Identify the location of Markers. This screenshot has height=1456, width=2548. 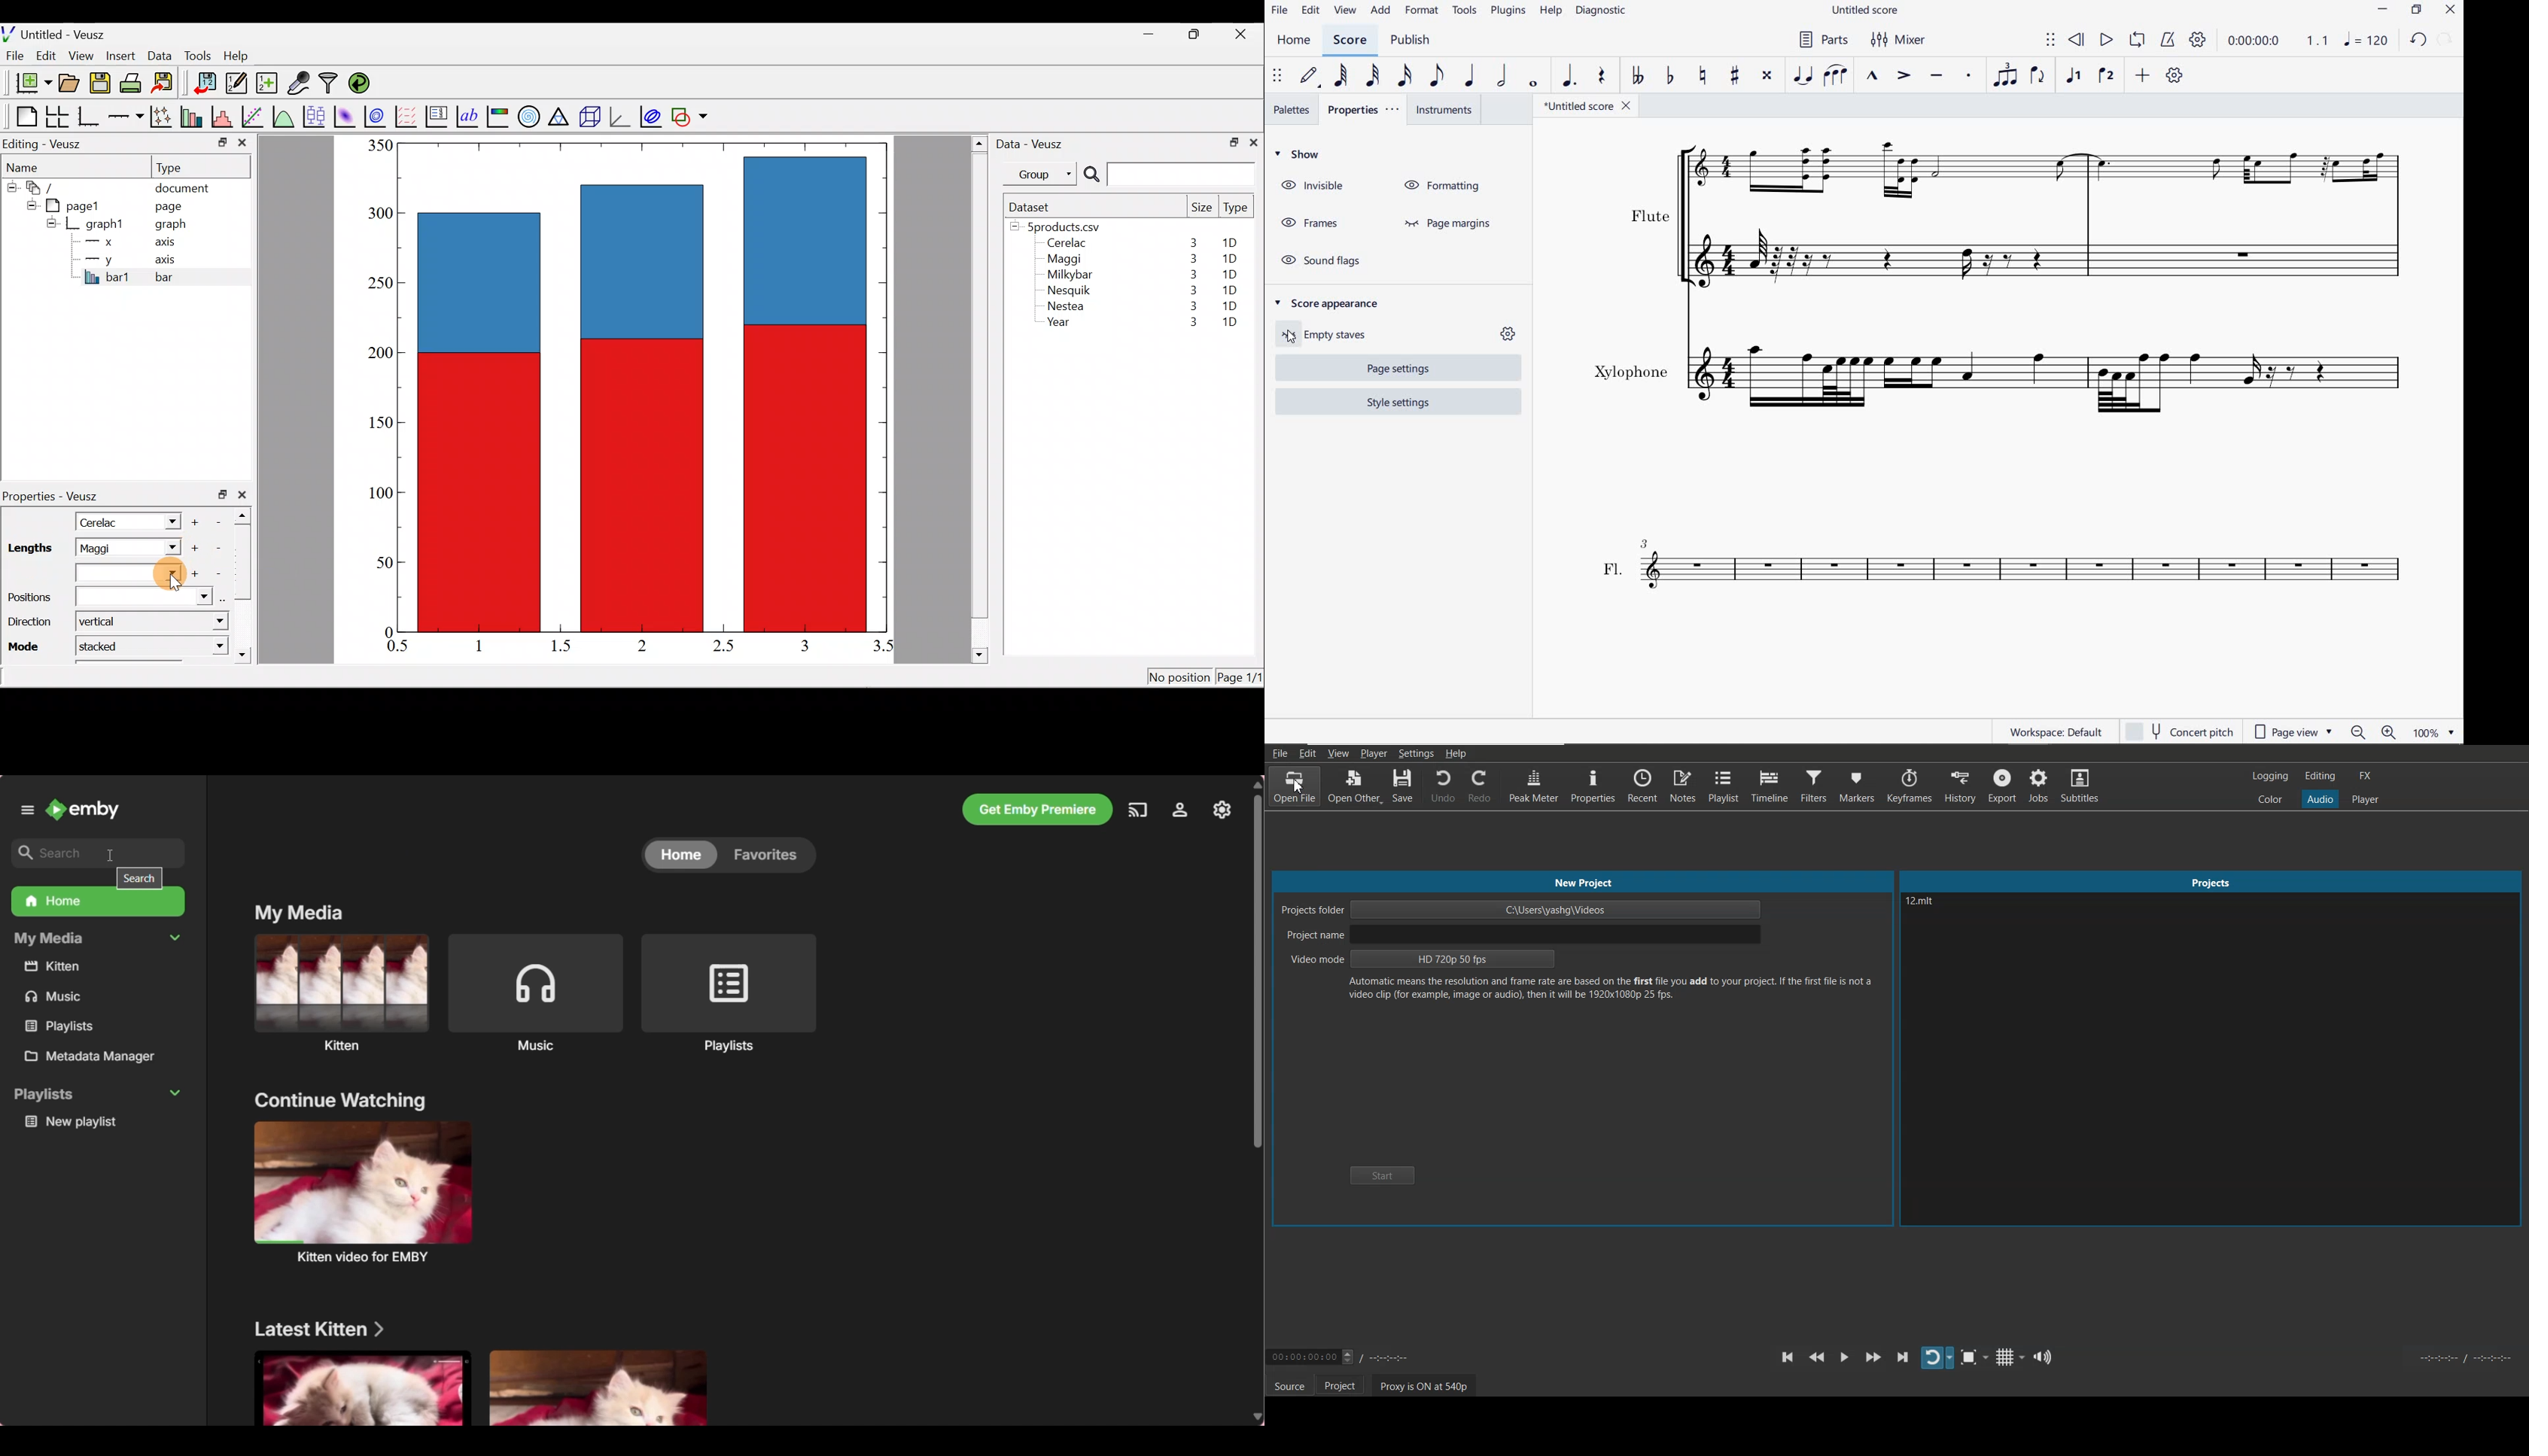
(1857, 786).